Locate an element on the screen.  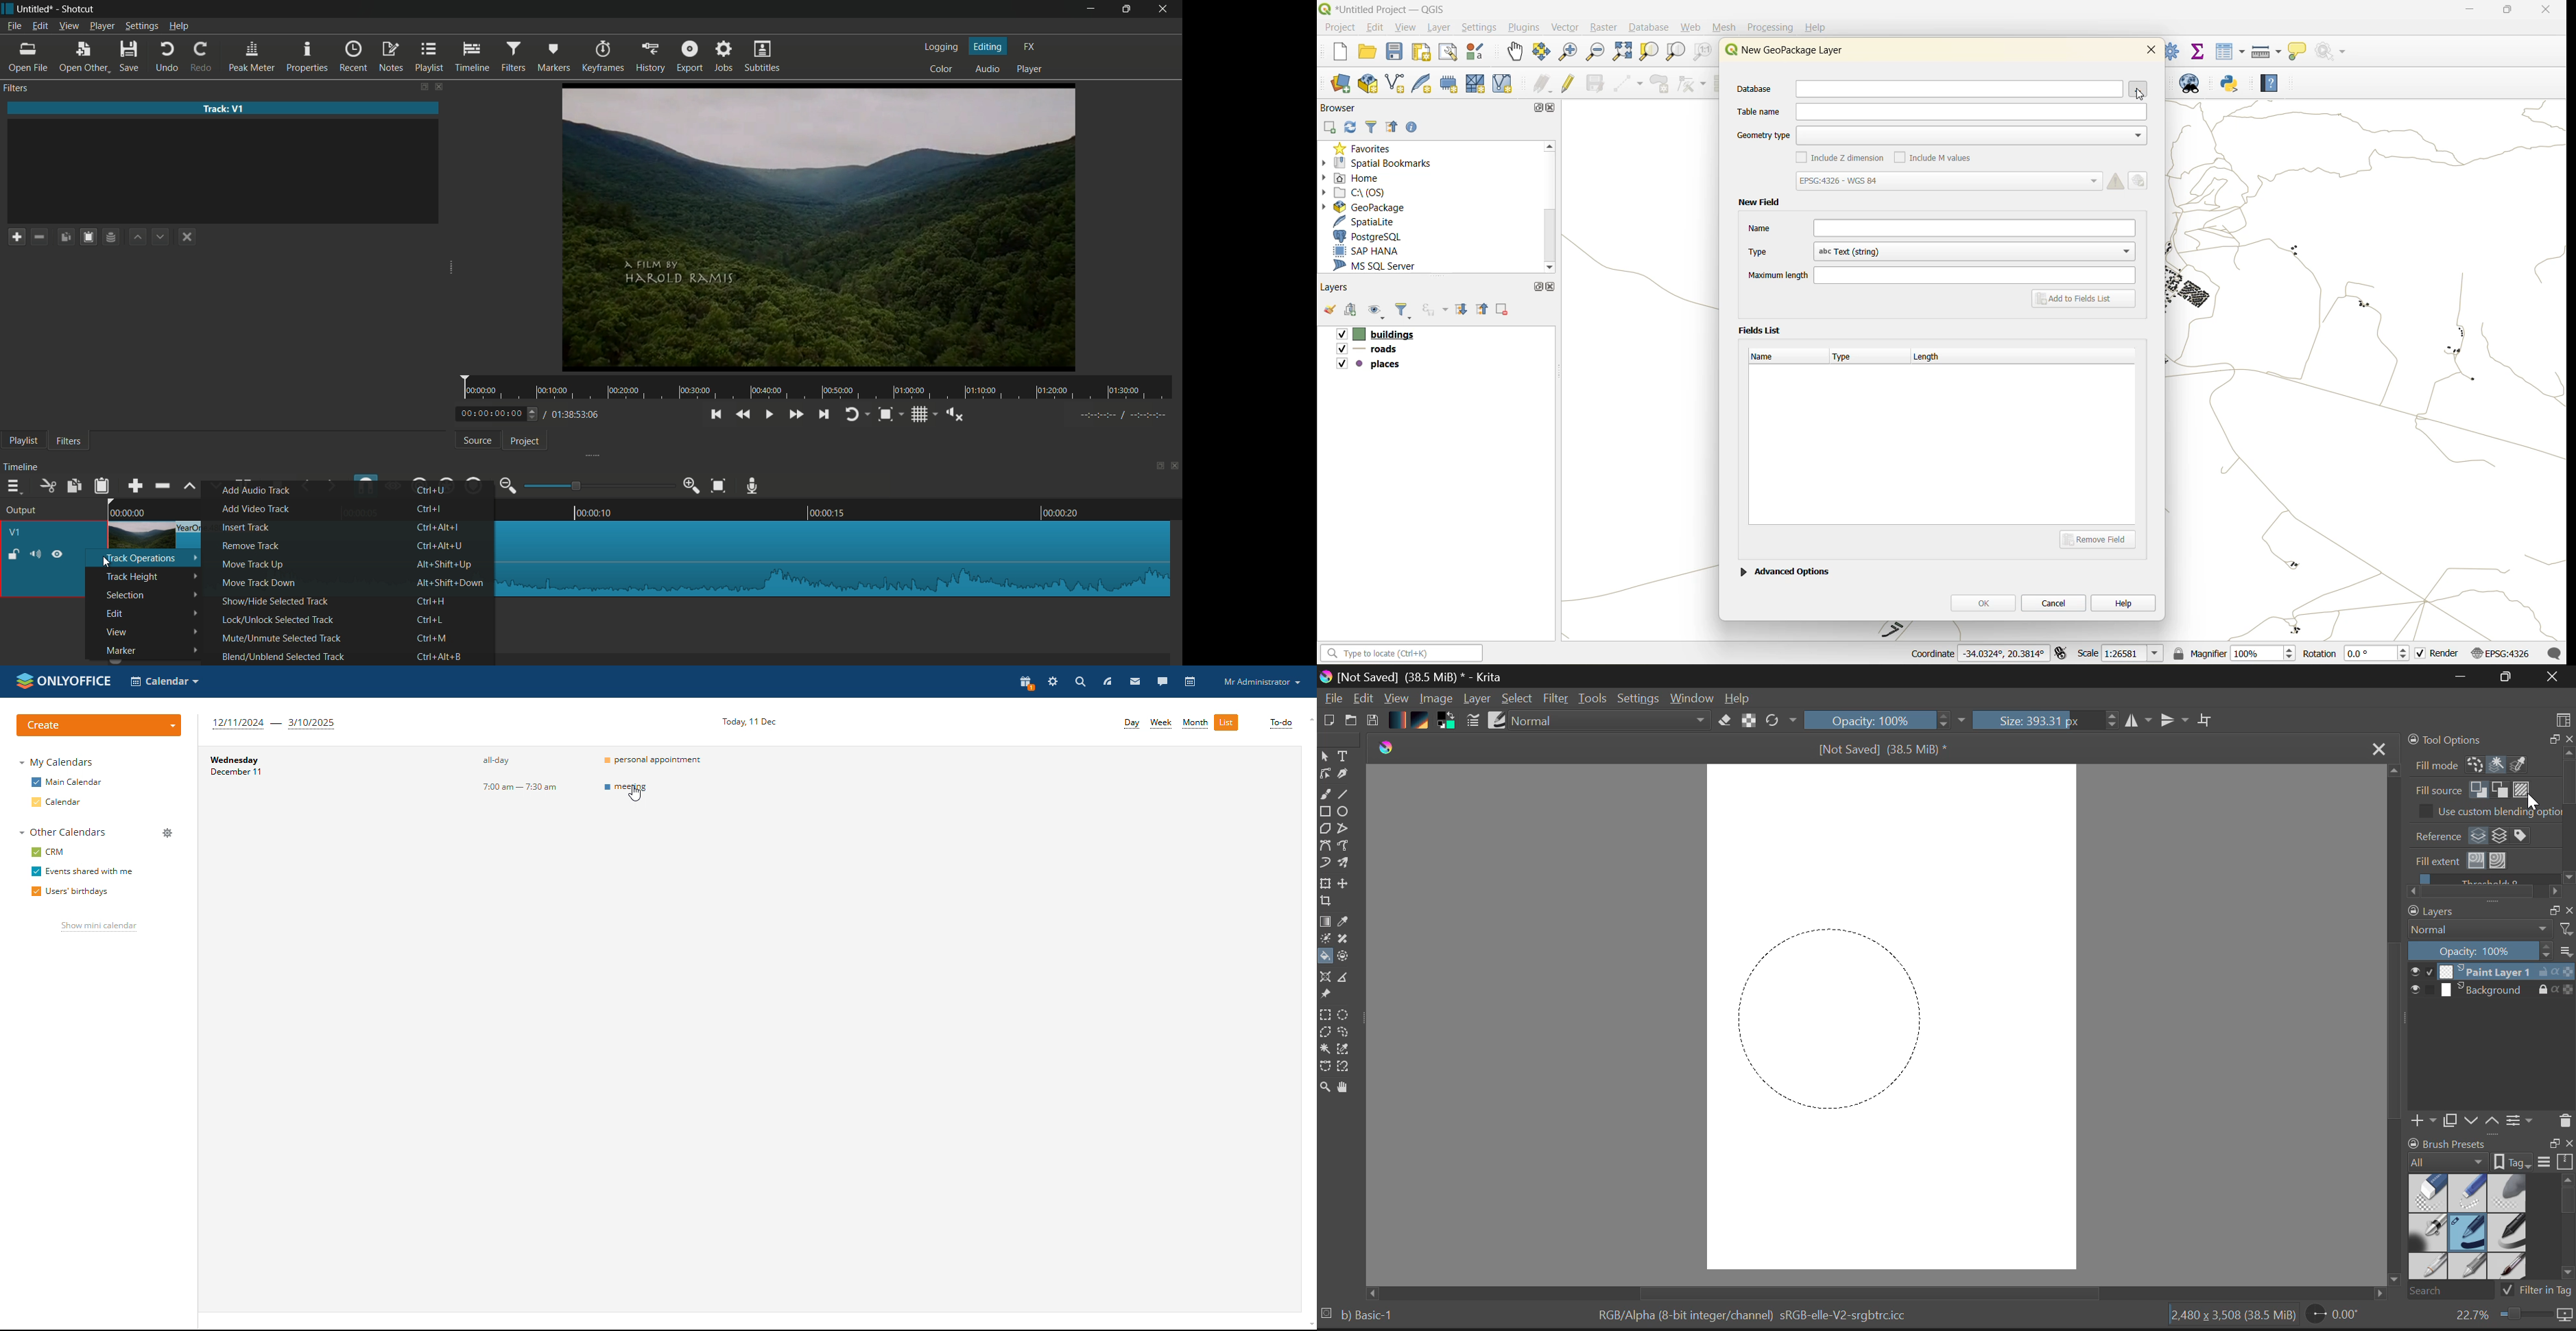
MOUSE_DOWN Cursor Position is located at coordinates (1747, 939).